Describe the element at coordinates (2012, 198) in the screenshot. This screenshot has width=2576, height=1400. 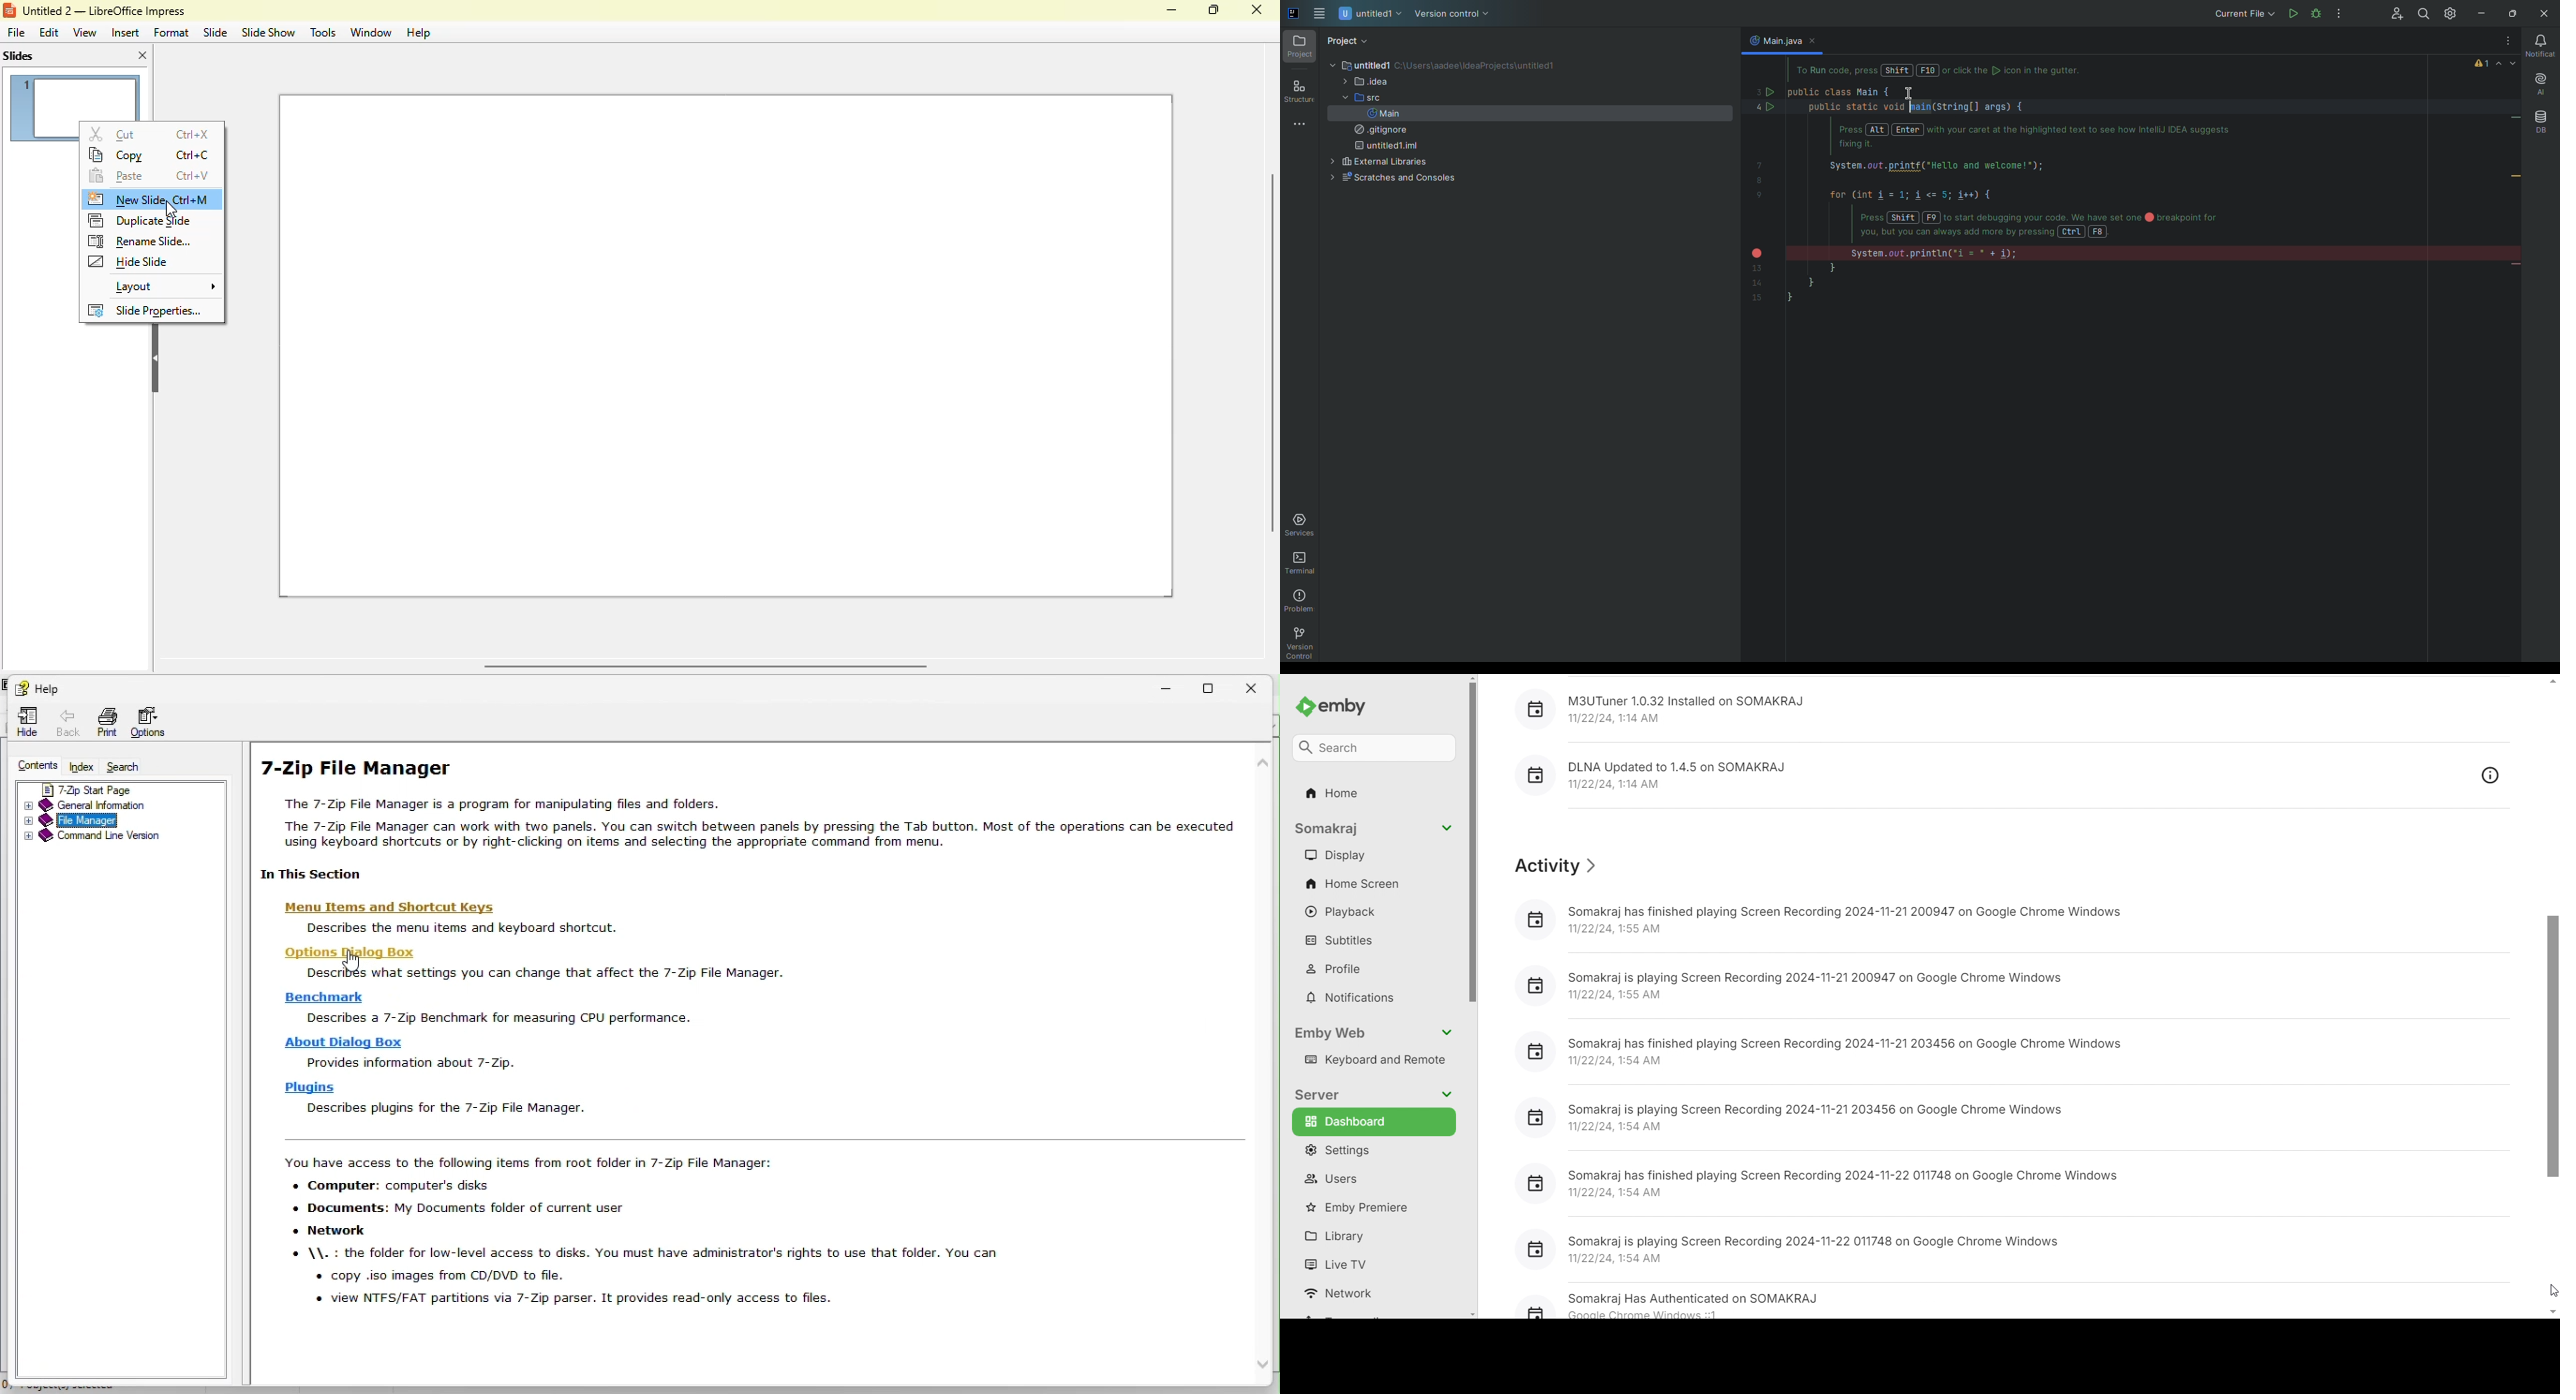
I see `Code` at that location.